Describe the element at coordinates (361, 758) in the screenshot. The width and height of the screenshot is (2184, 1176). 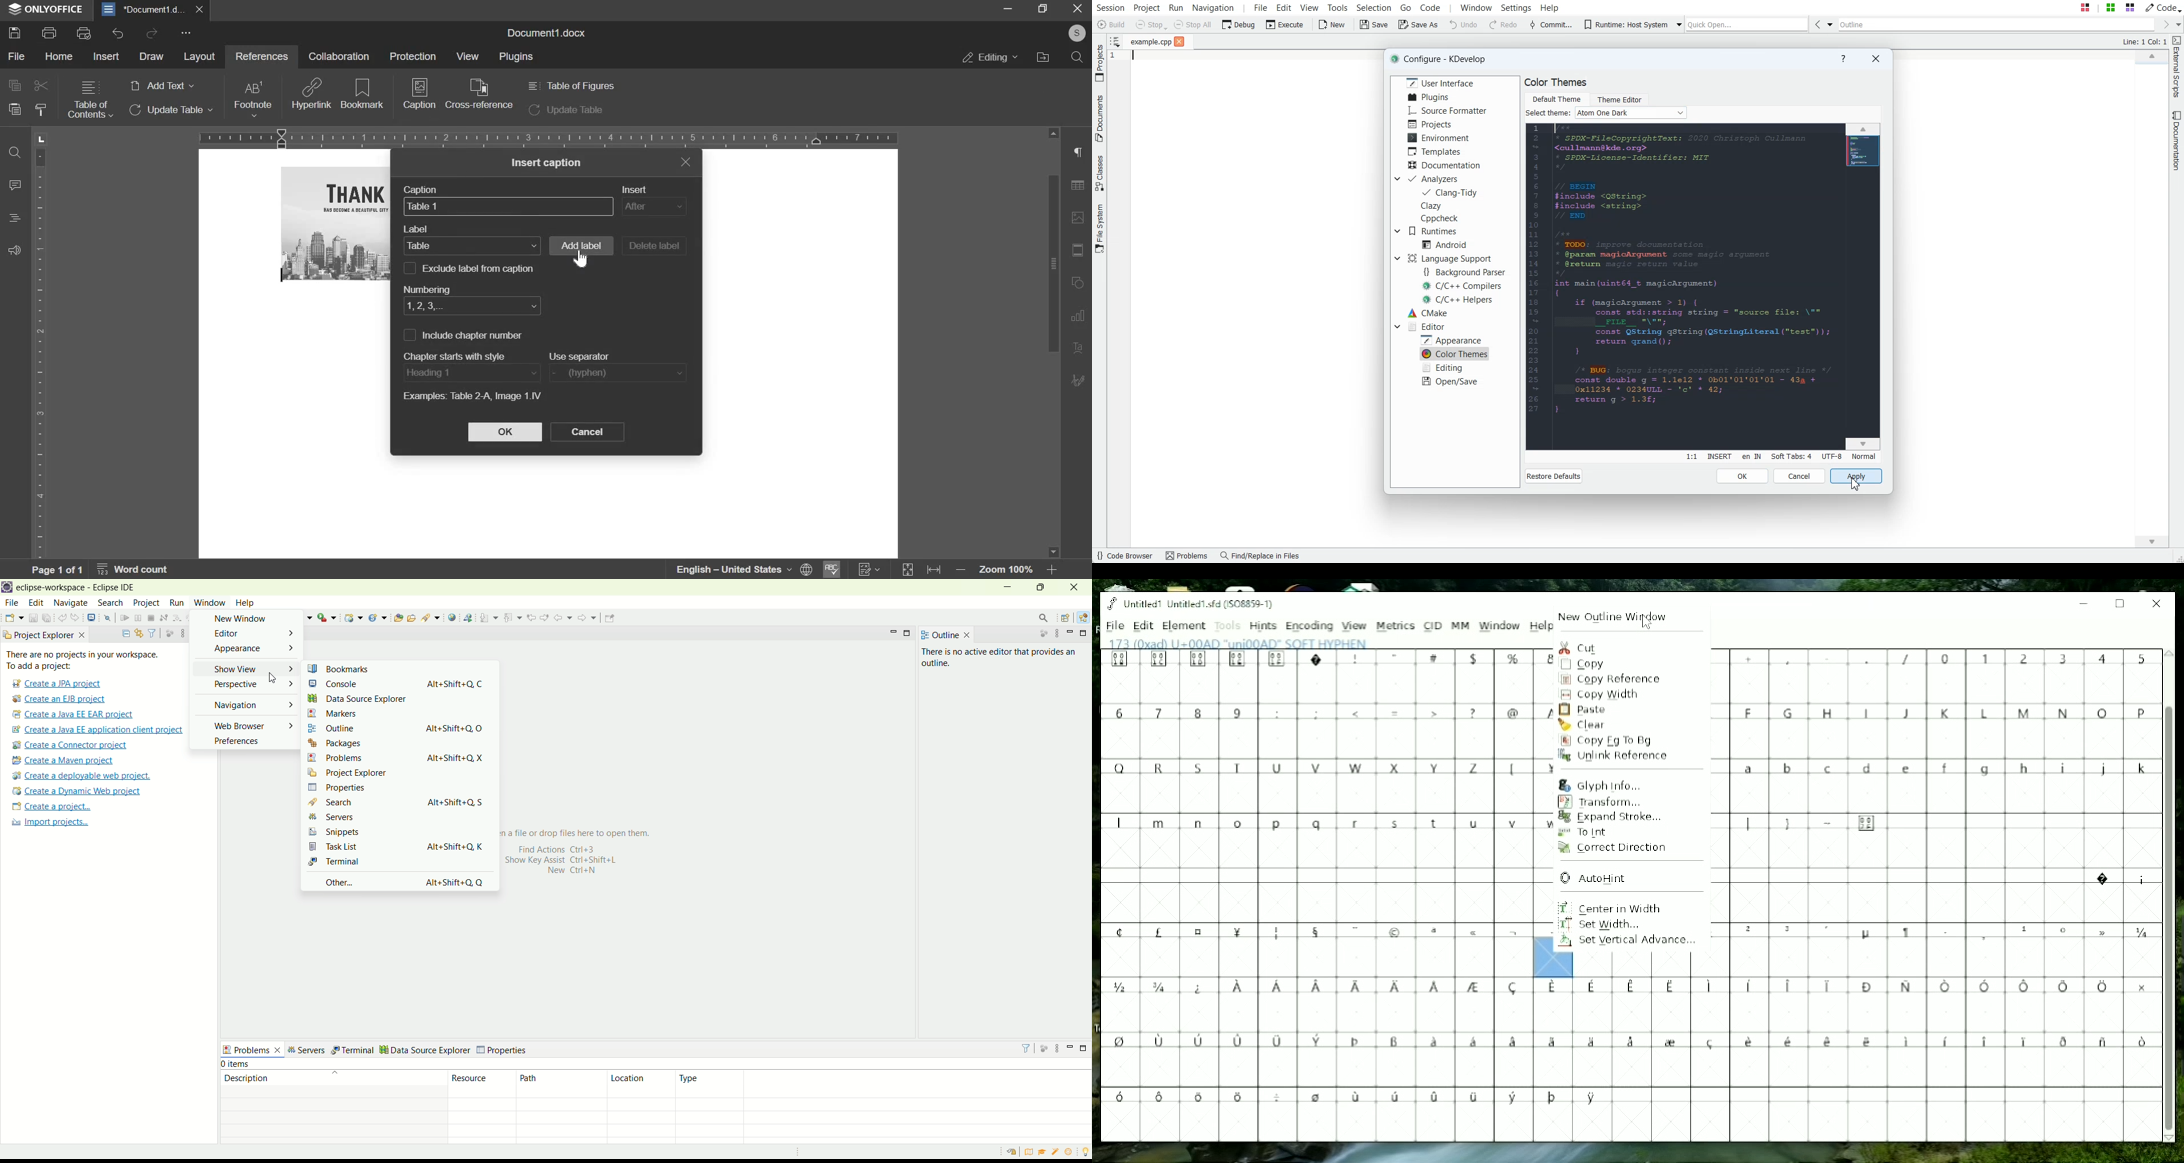
I see `problems` at that location.